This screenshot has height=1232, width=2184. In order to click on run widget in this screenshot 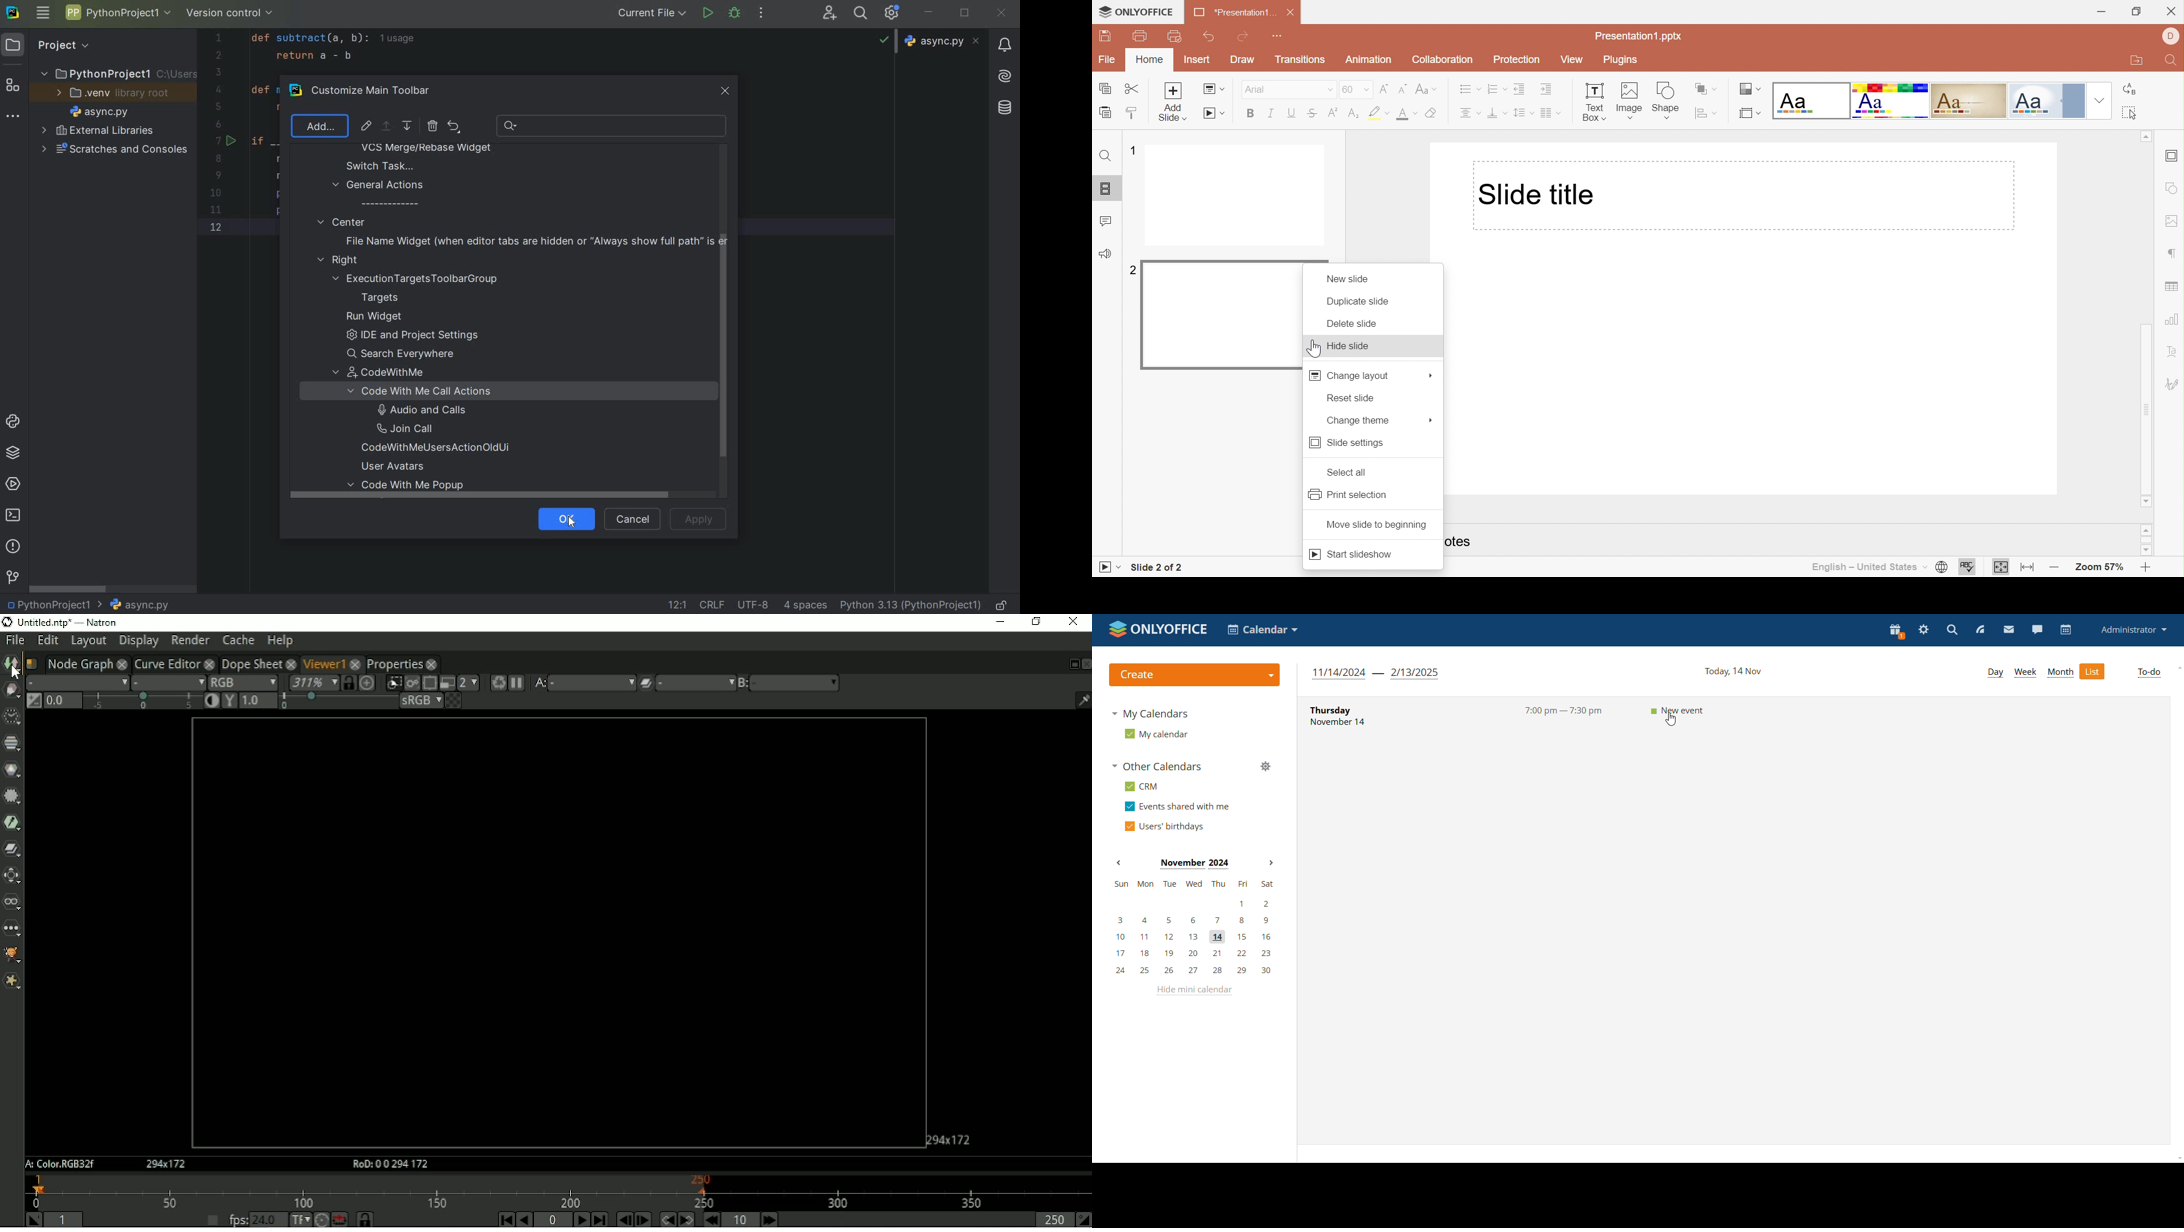, I will do `click(375, 317)`.